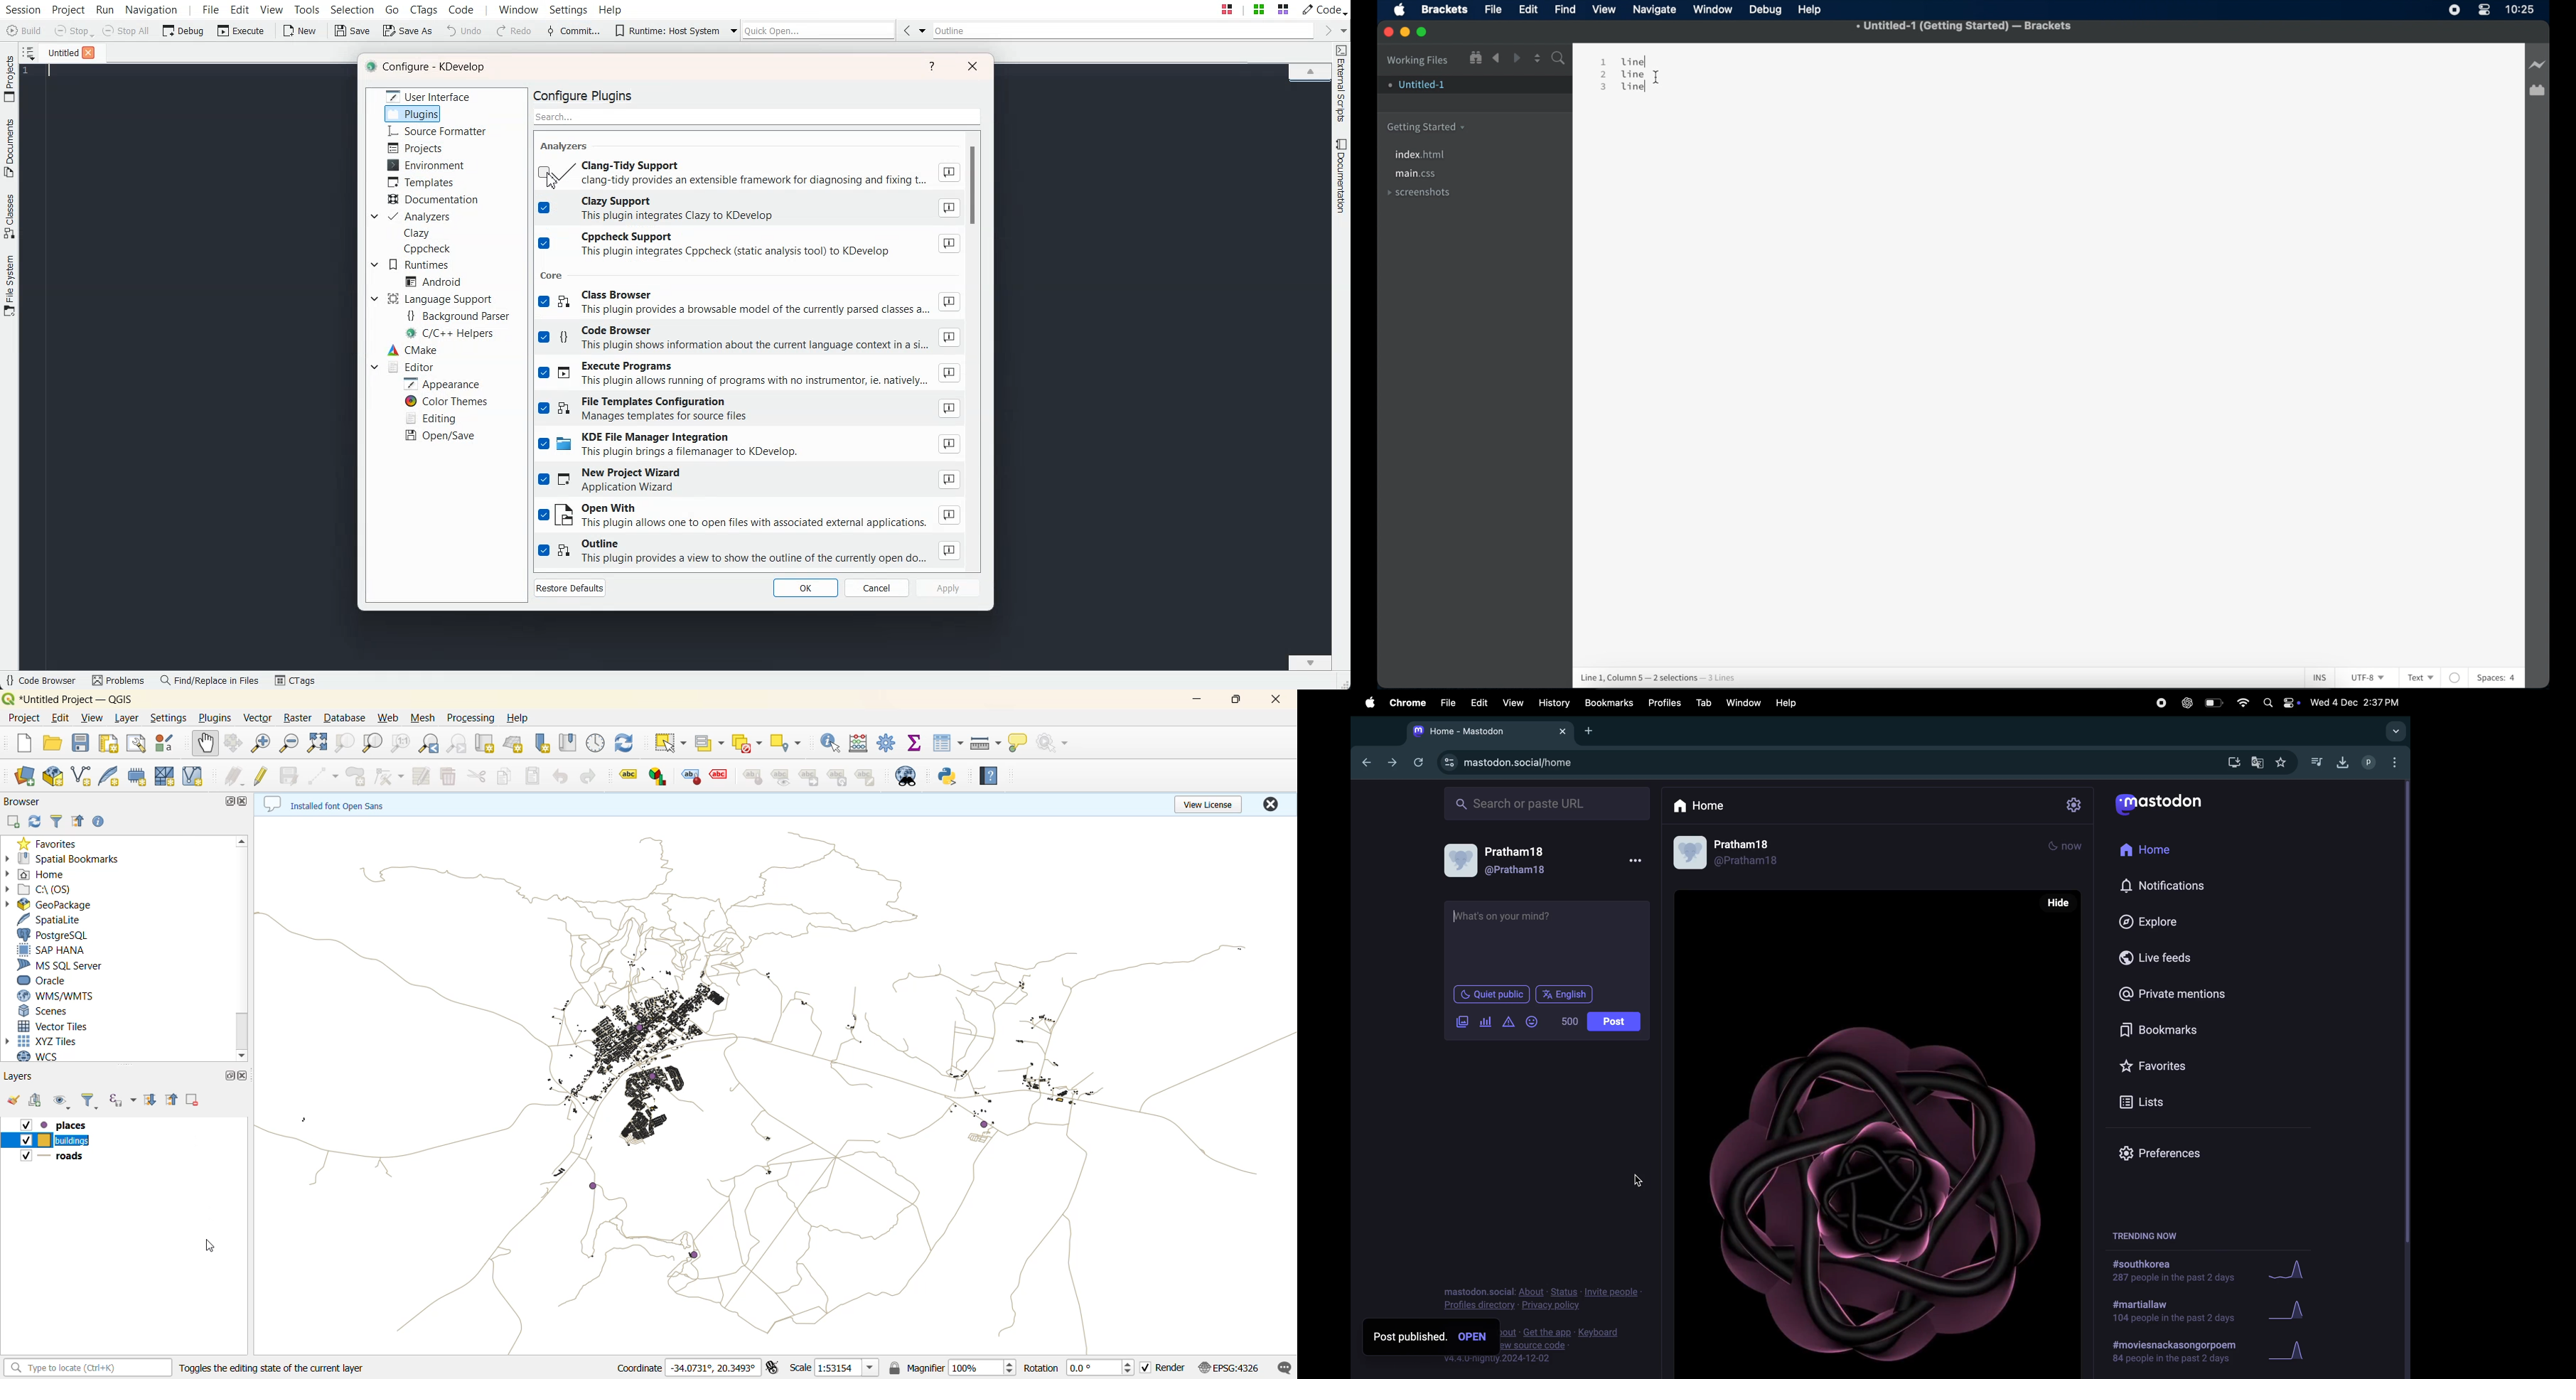 The height and width of the screenshot is (1400, 2576). Describe the element at coordinates (1446, 702) in the screenshot. I see `Files` at that location.